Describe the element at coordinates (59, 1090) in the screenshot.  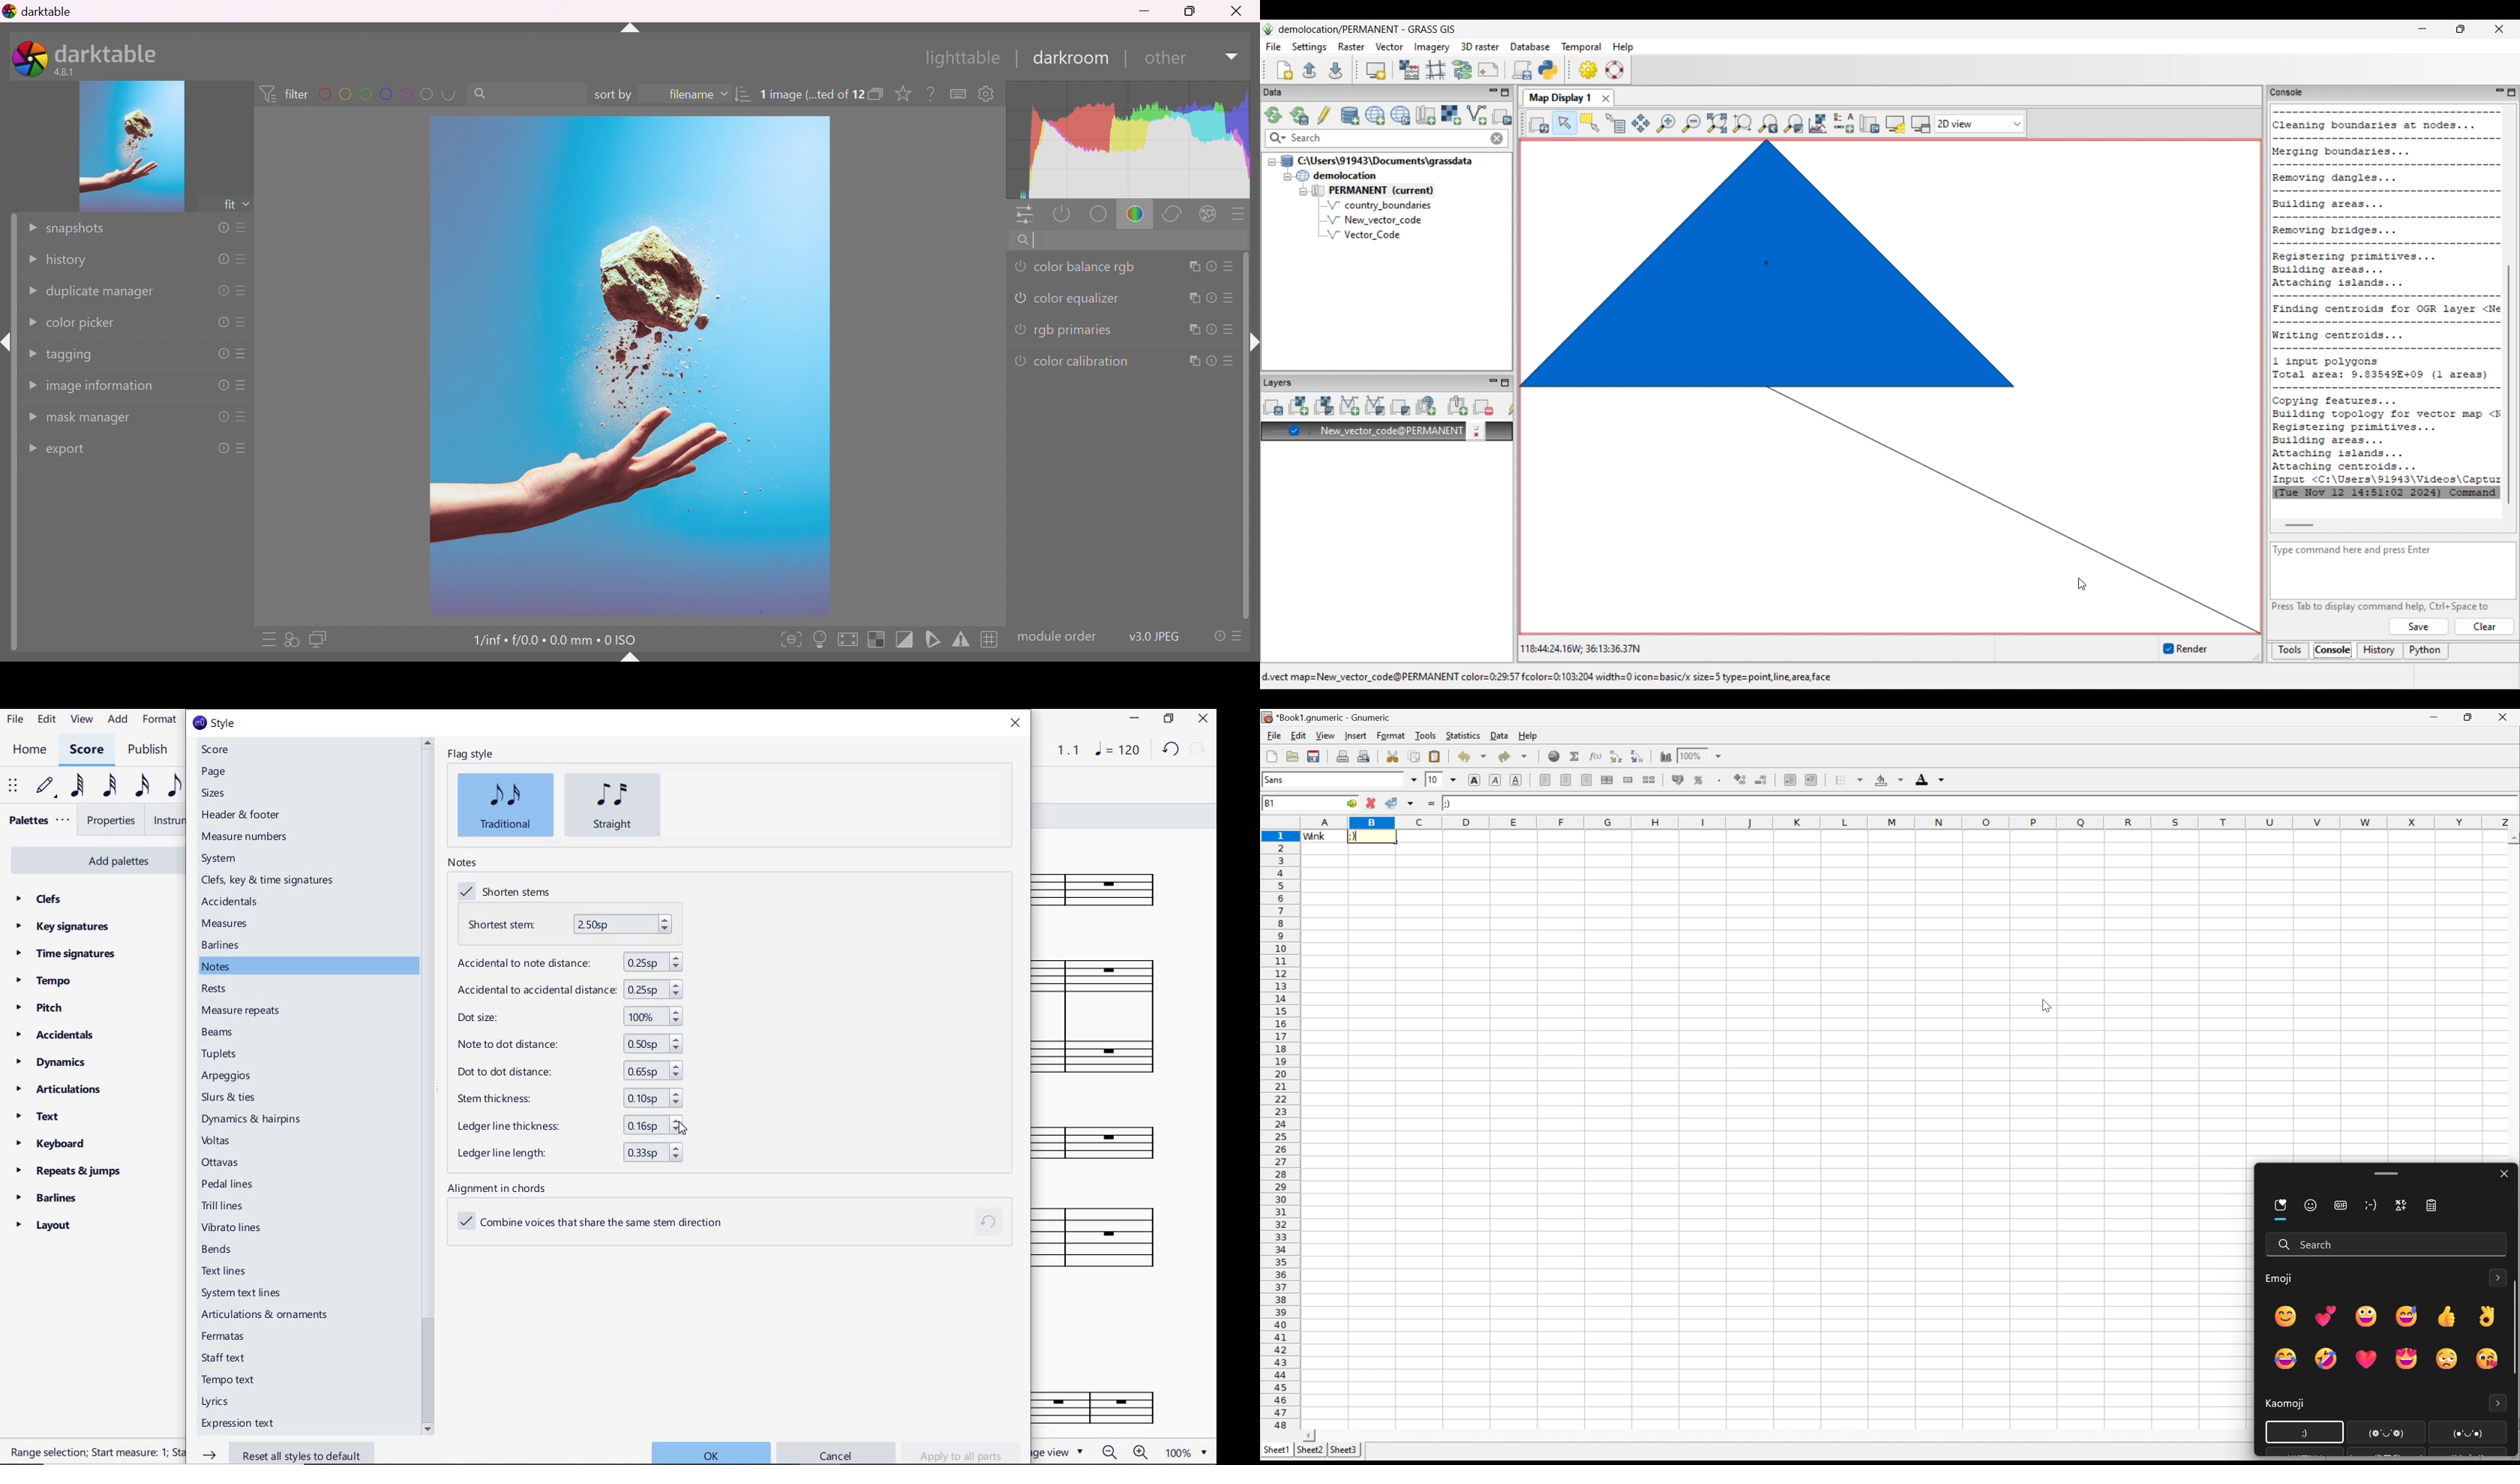
I see `articulations` at that location.